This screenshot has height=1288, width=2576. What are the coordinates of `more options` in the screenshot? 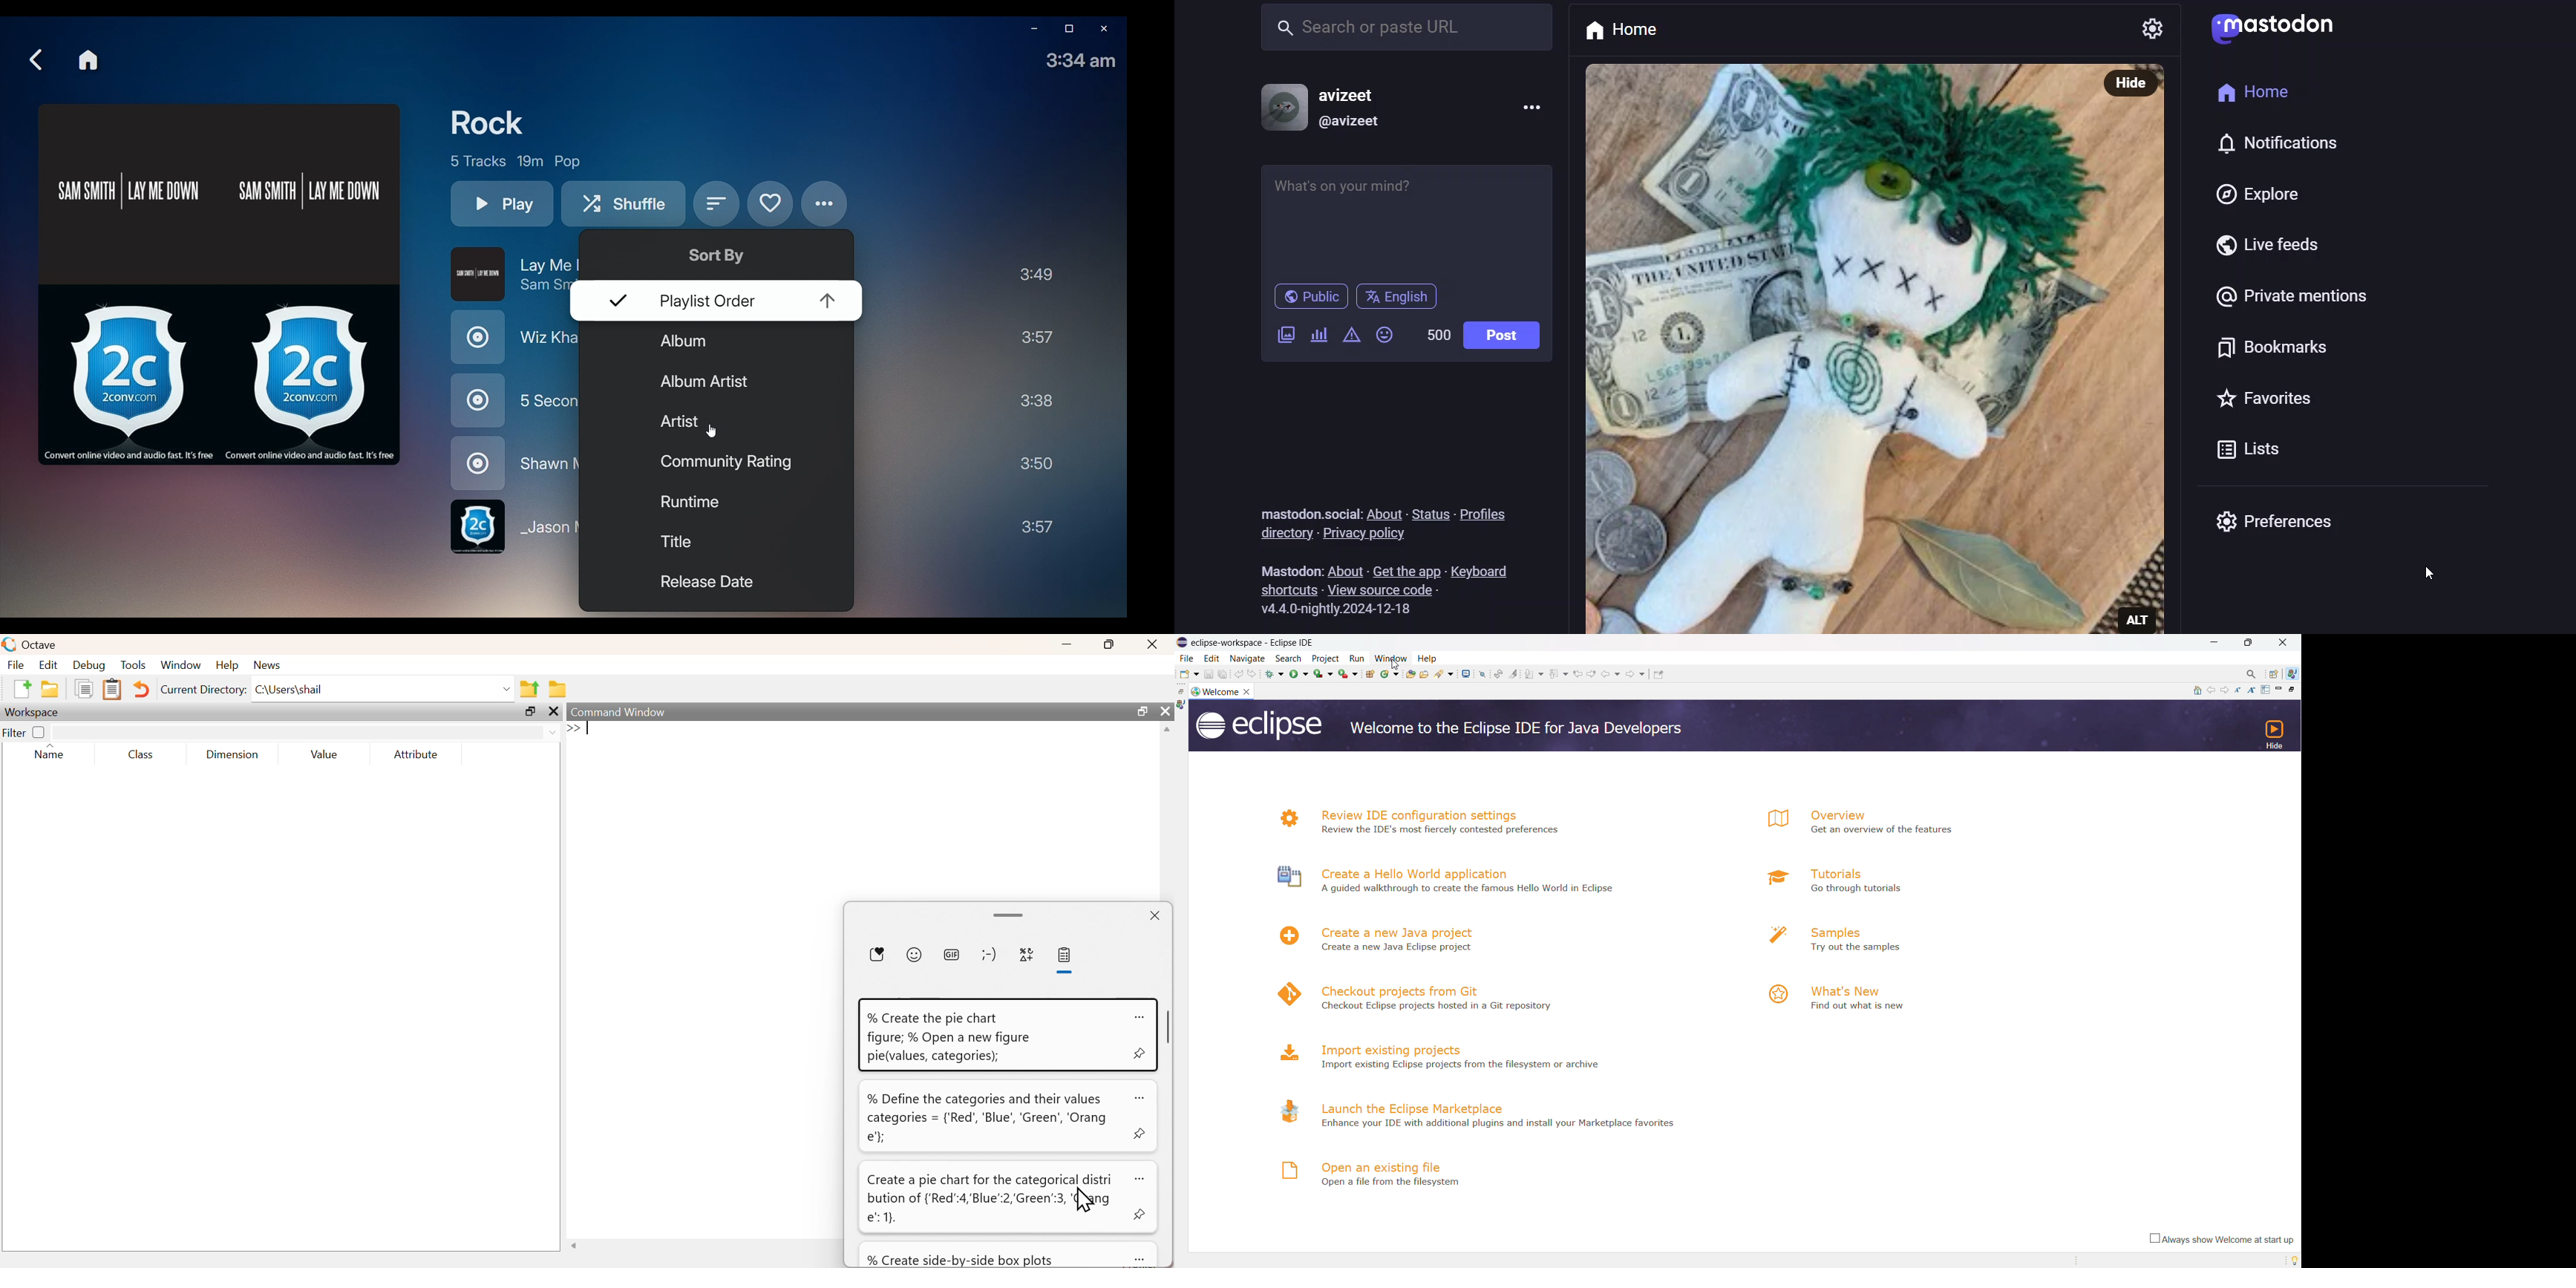 It's located at (1533, 107).